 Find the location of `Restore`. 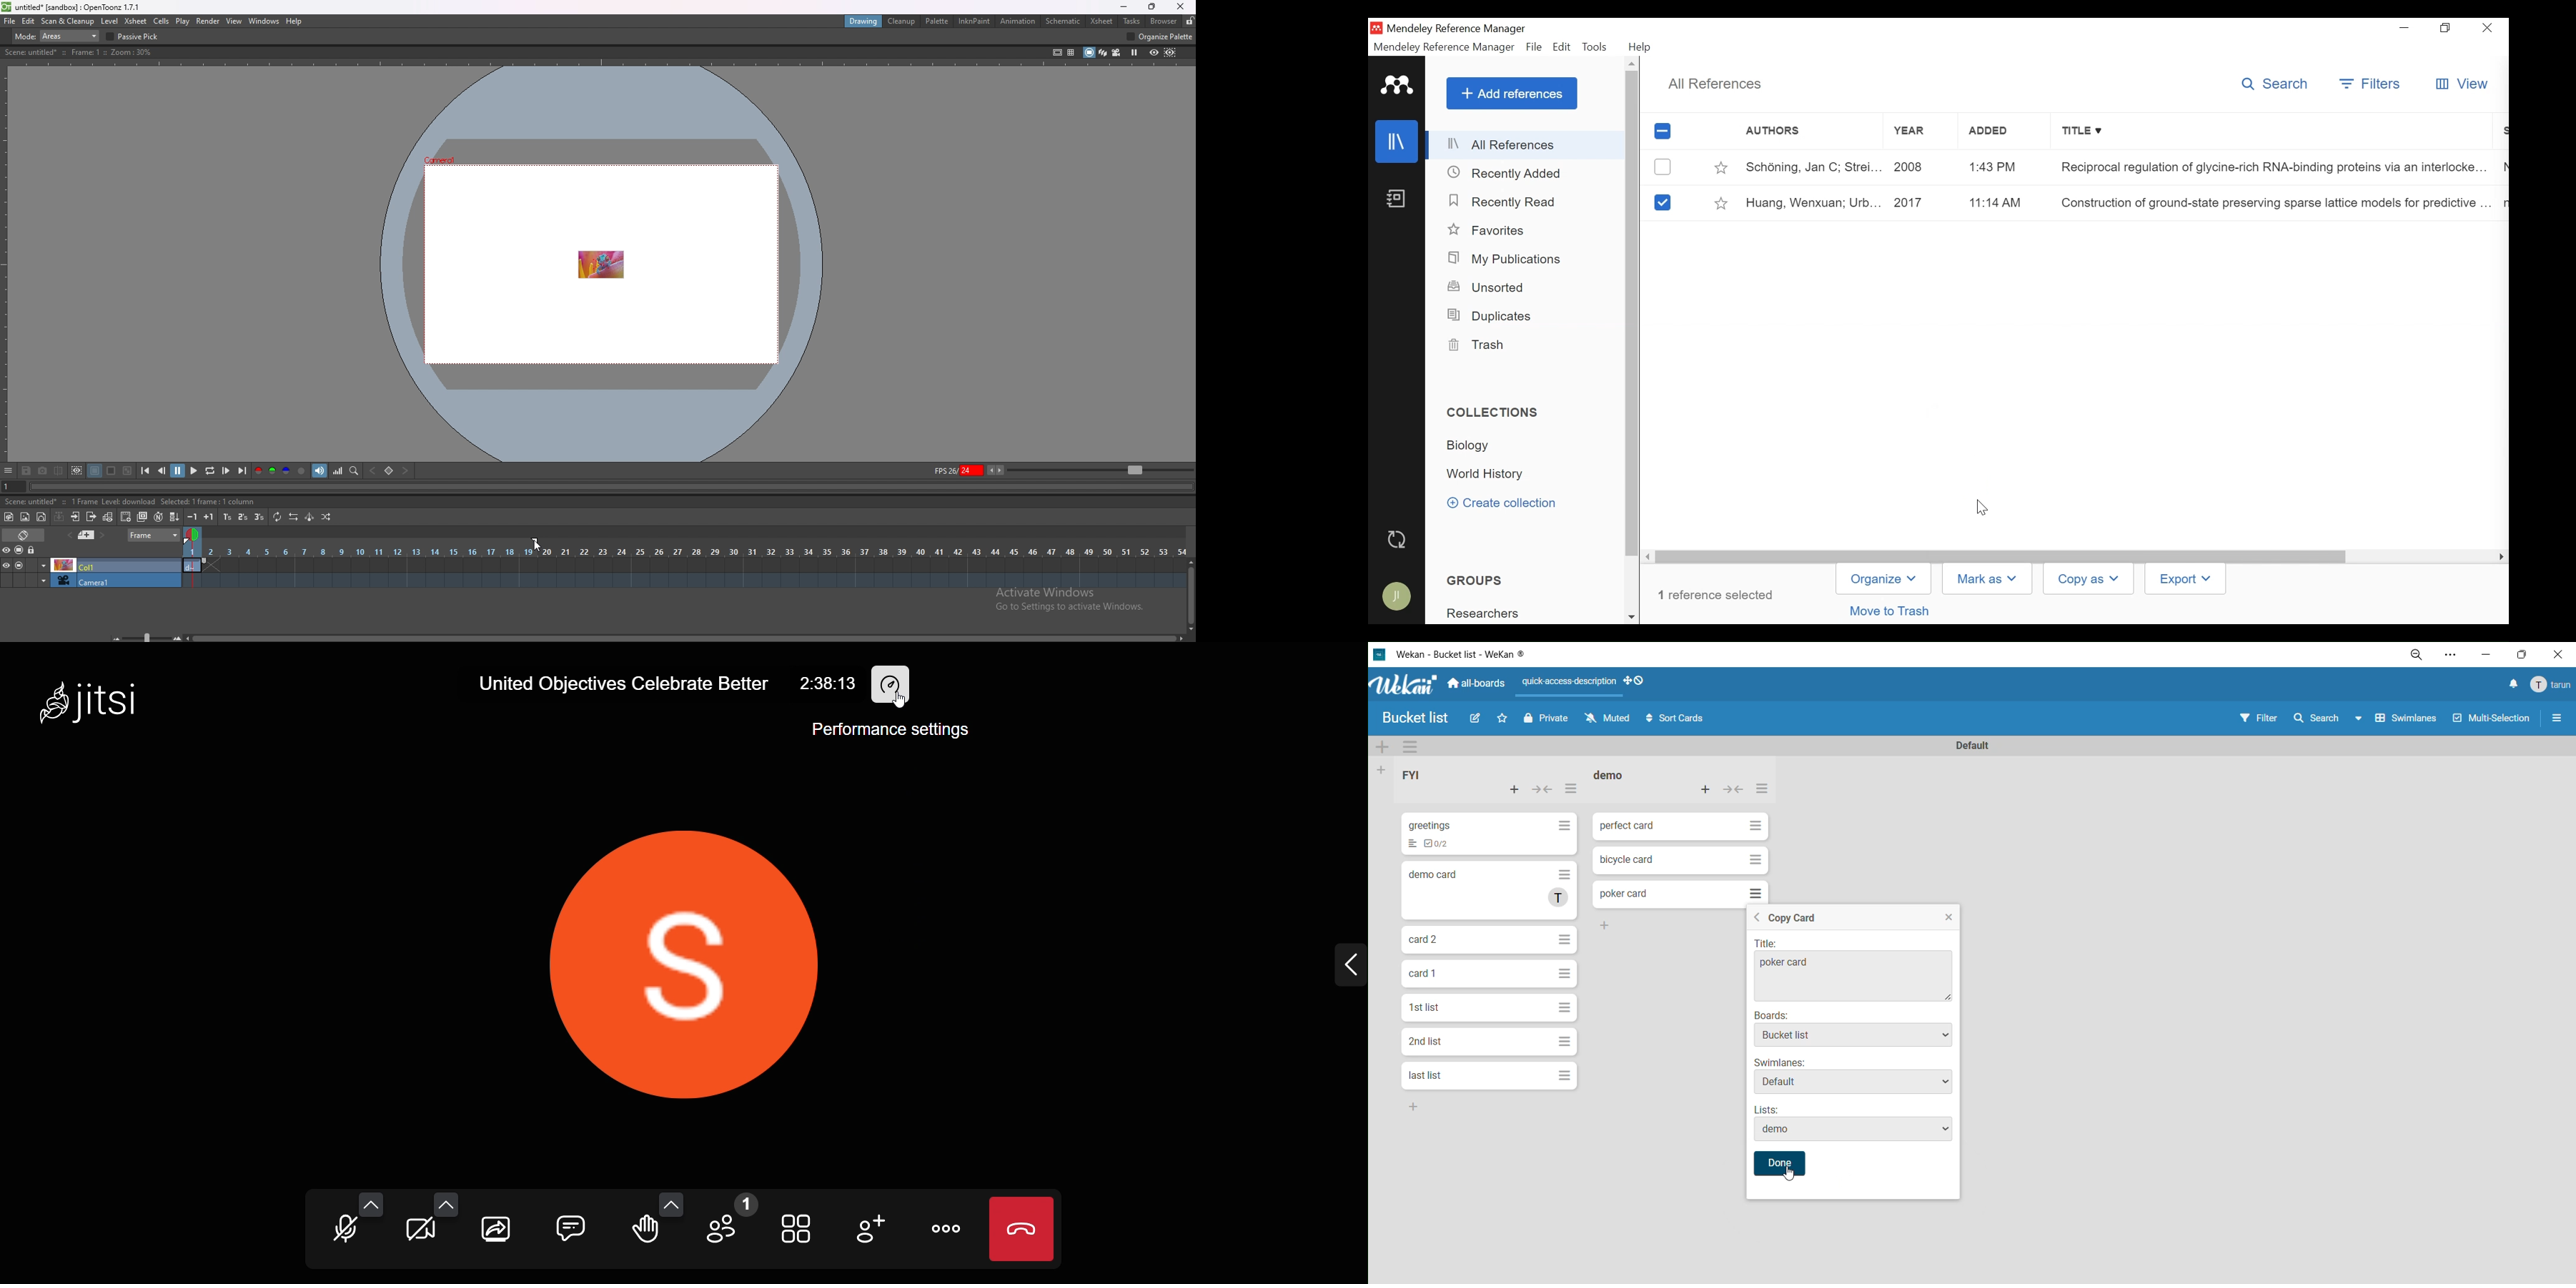

Restore is located at coordinates (2447, 29).